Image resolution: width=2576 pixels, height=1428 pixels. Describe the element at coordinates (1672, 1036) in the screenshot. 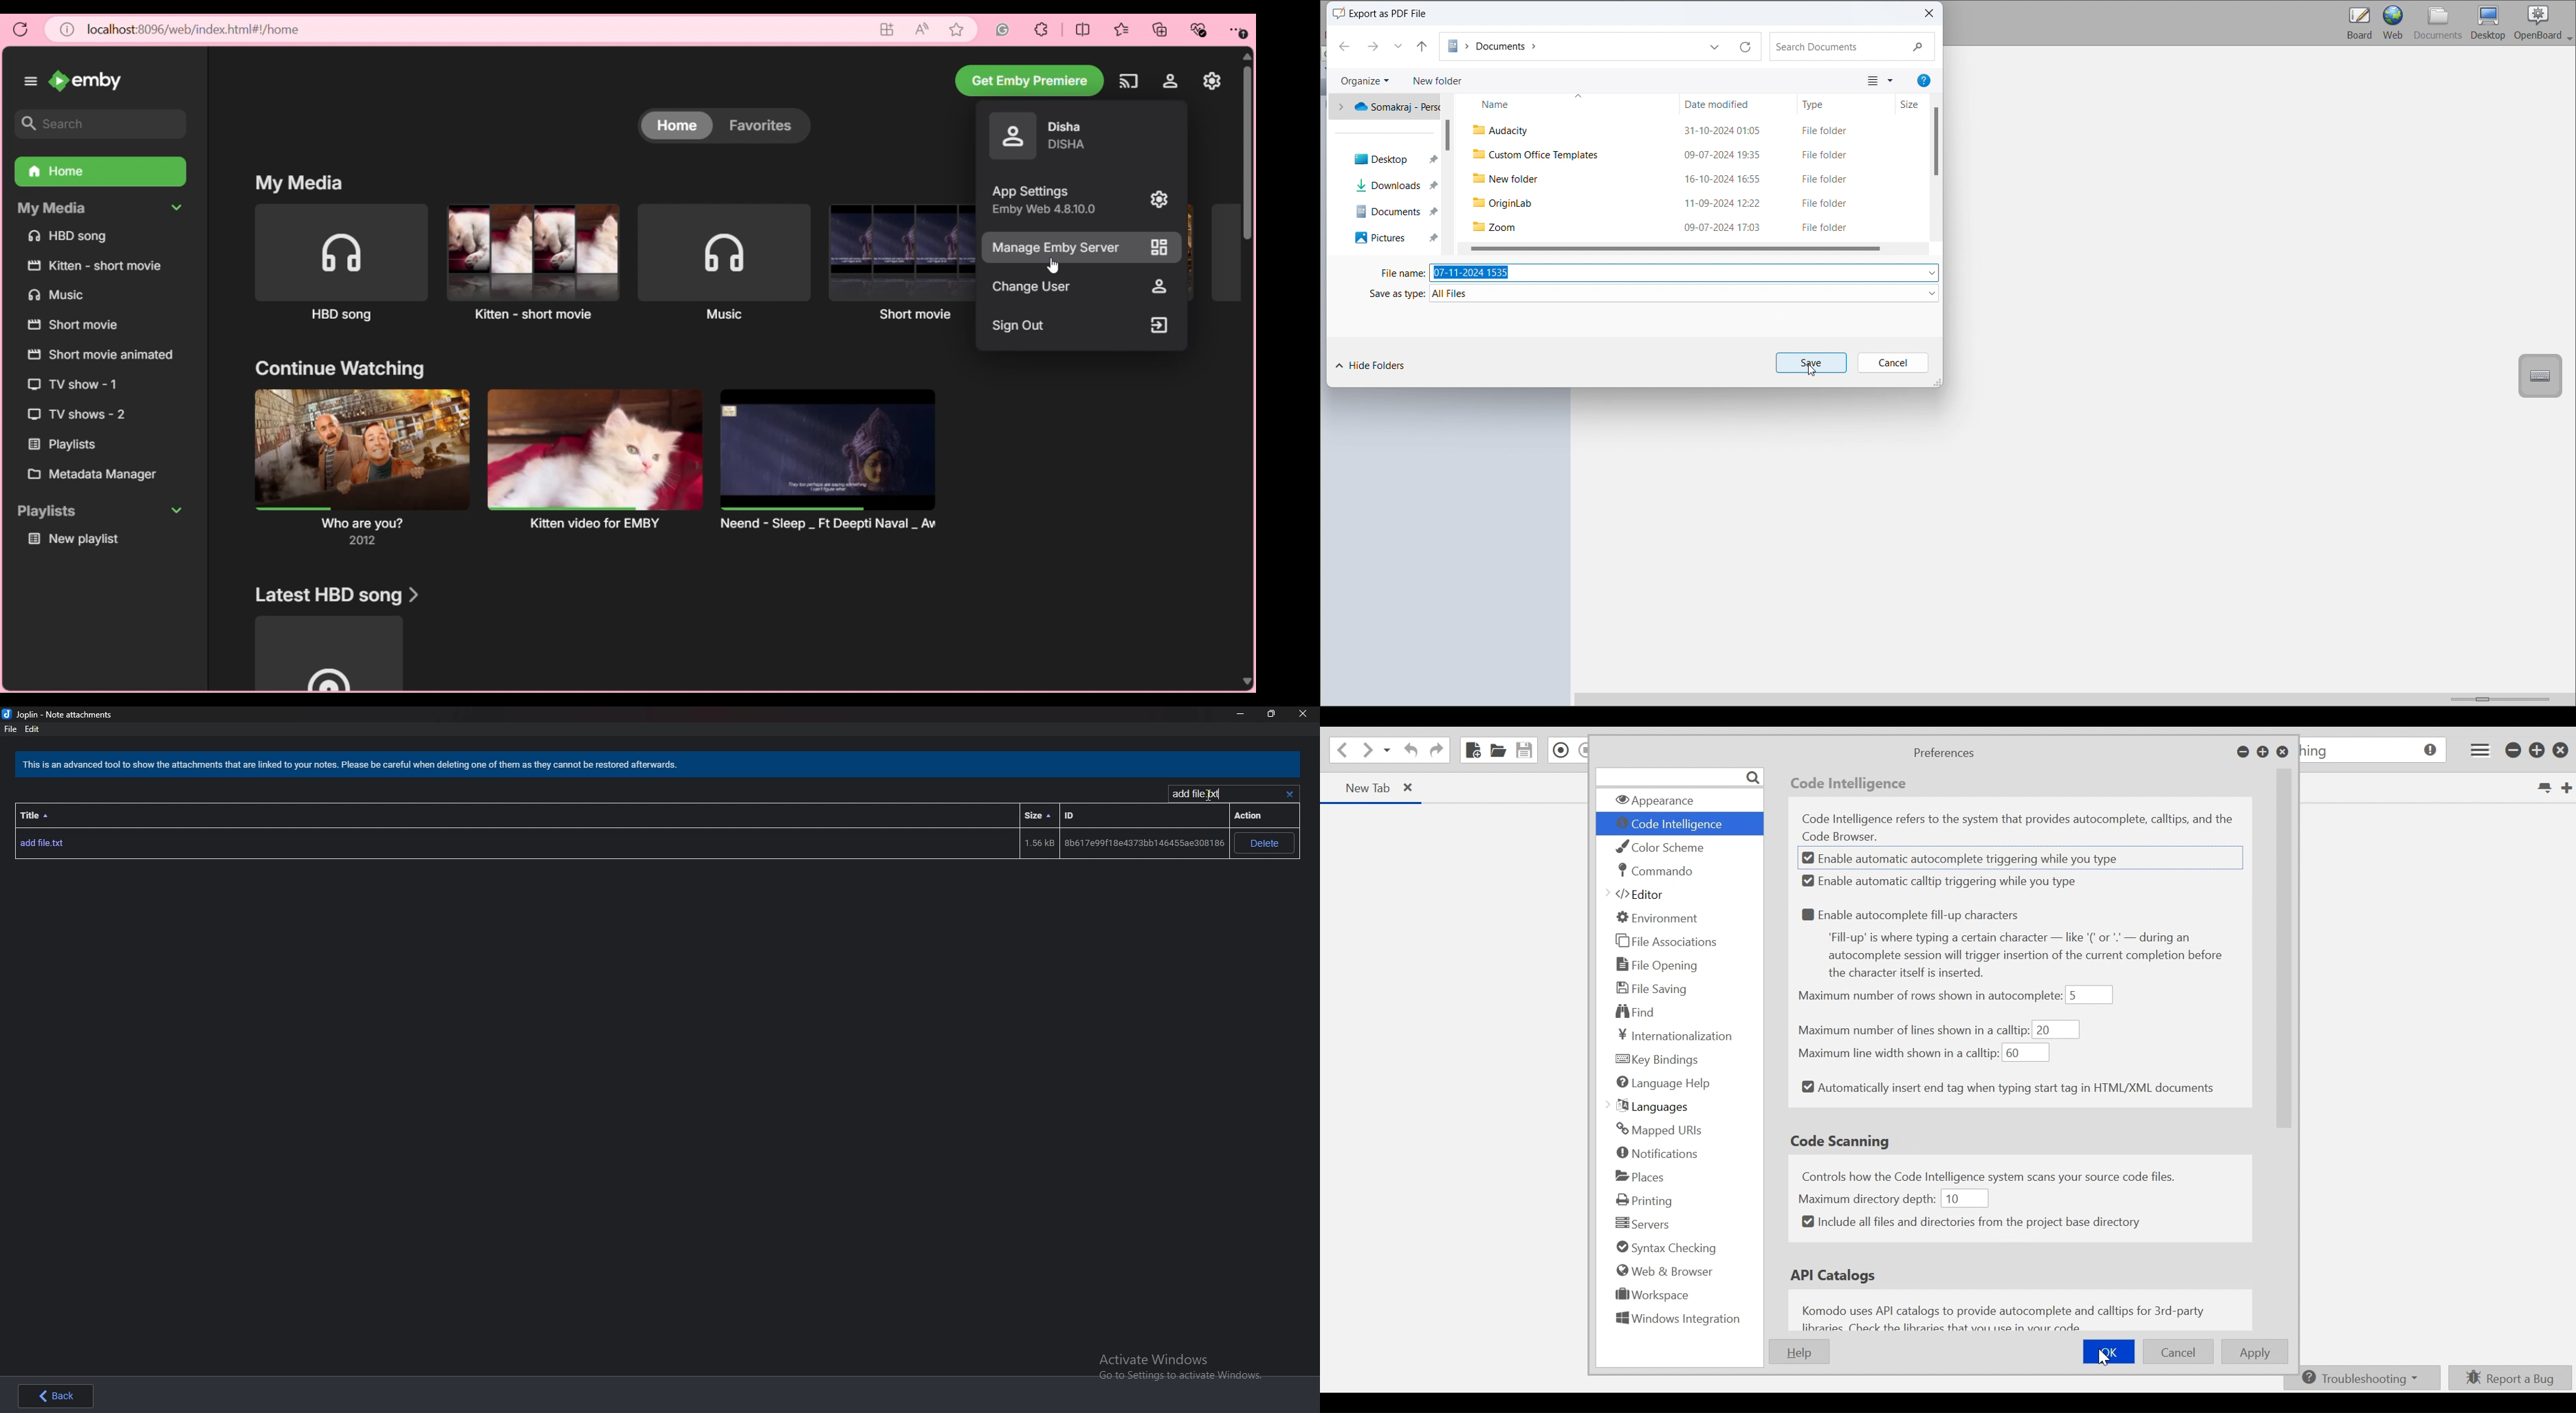

I see `Internationalization` at that location.